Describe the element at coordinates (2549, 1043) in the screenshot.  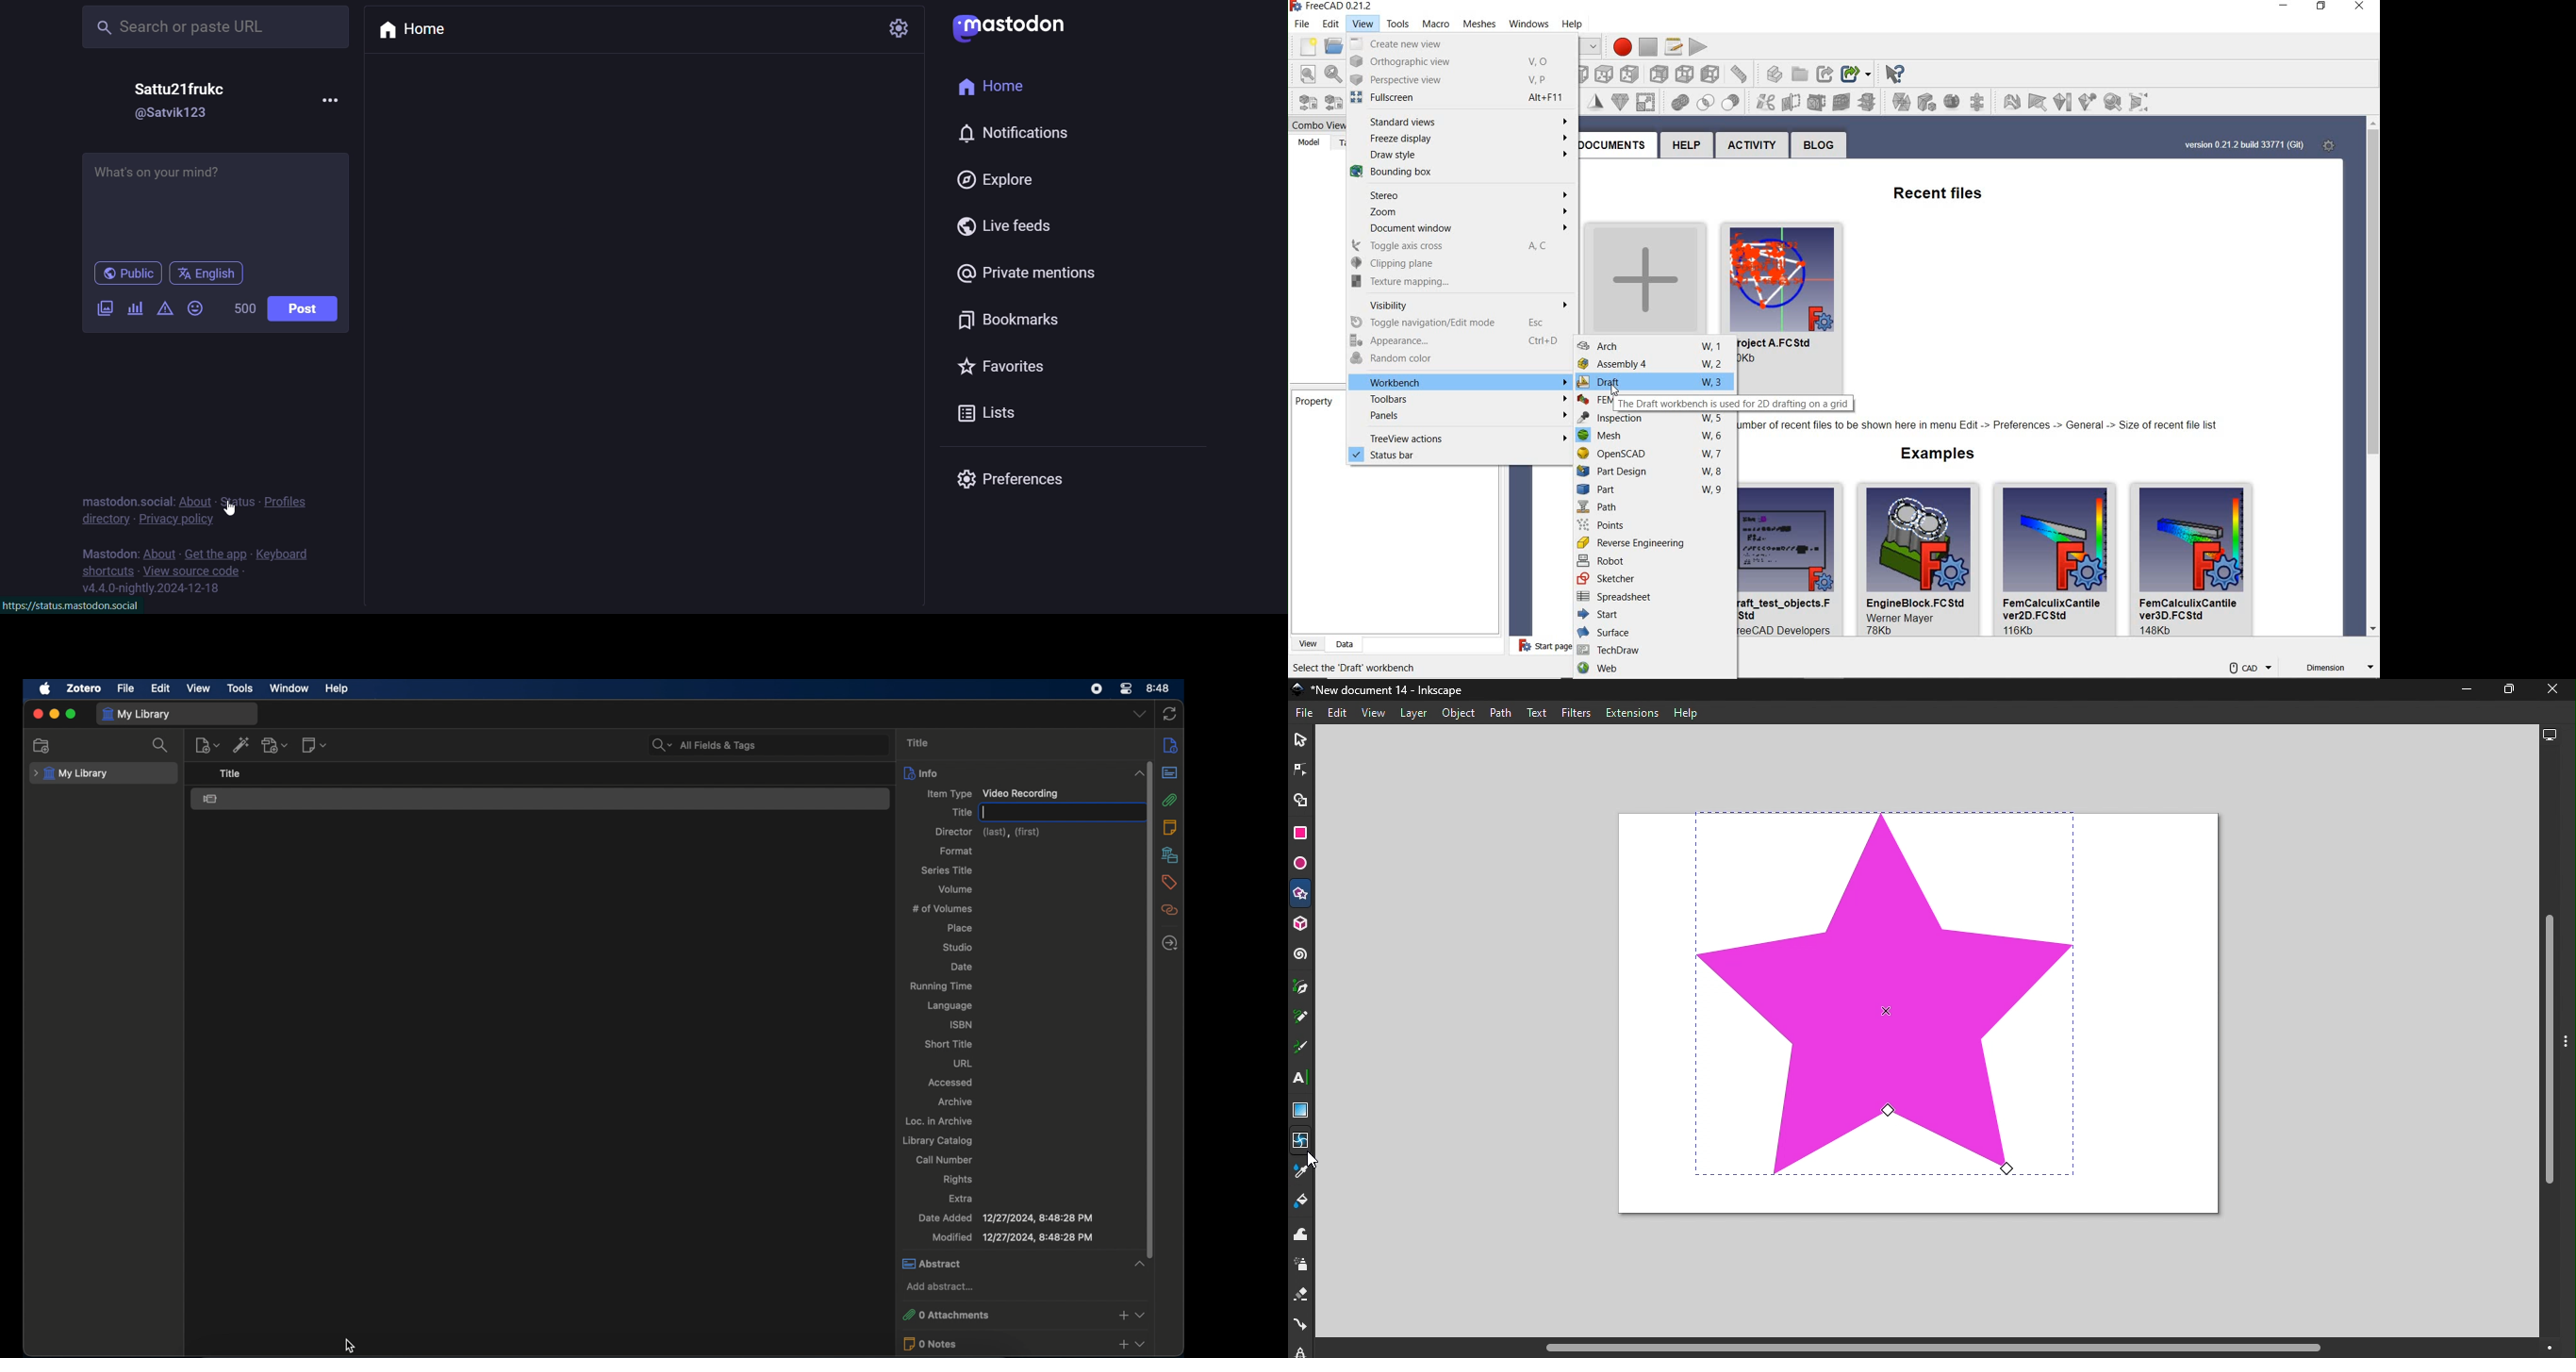
I see `Vertical scroll bar` at that location.